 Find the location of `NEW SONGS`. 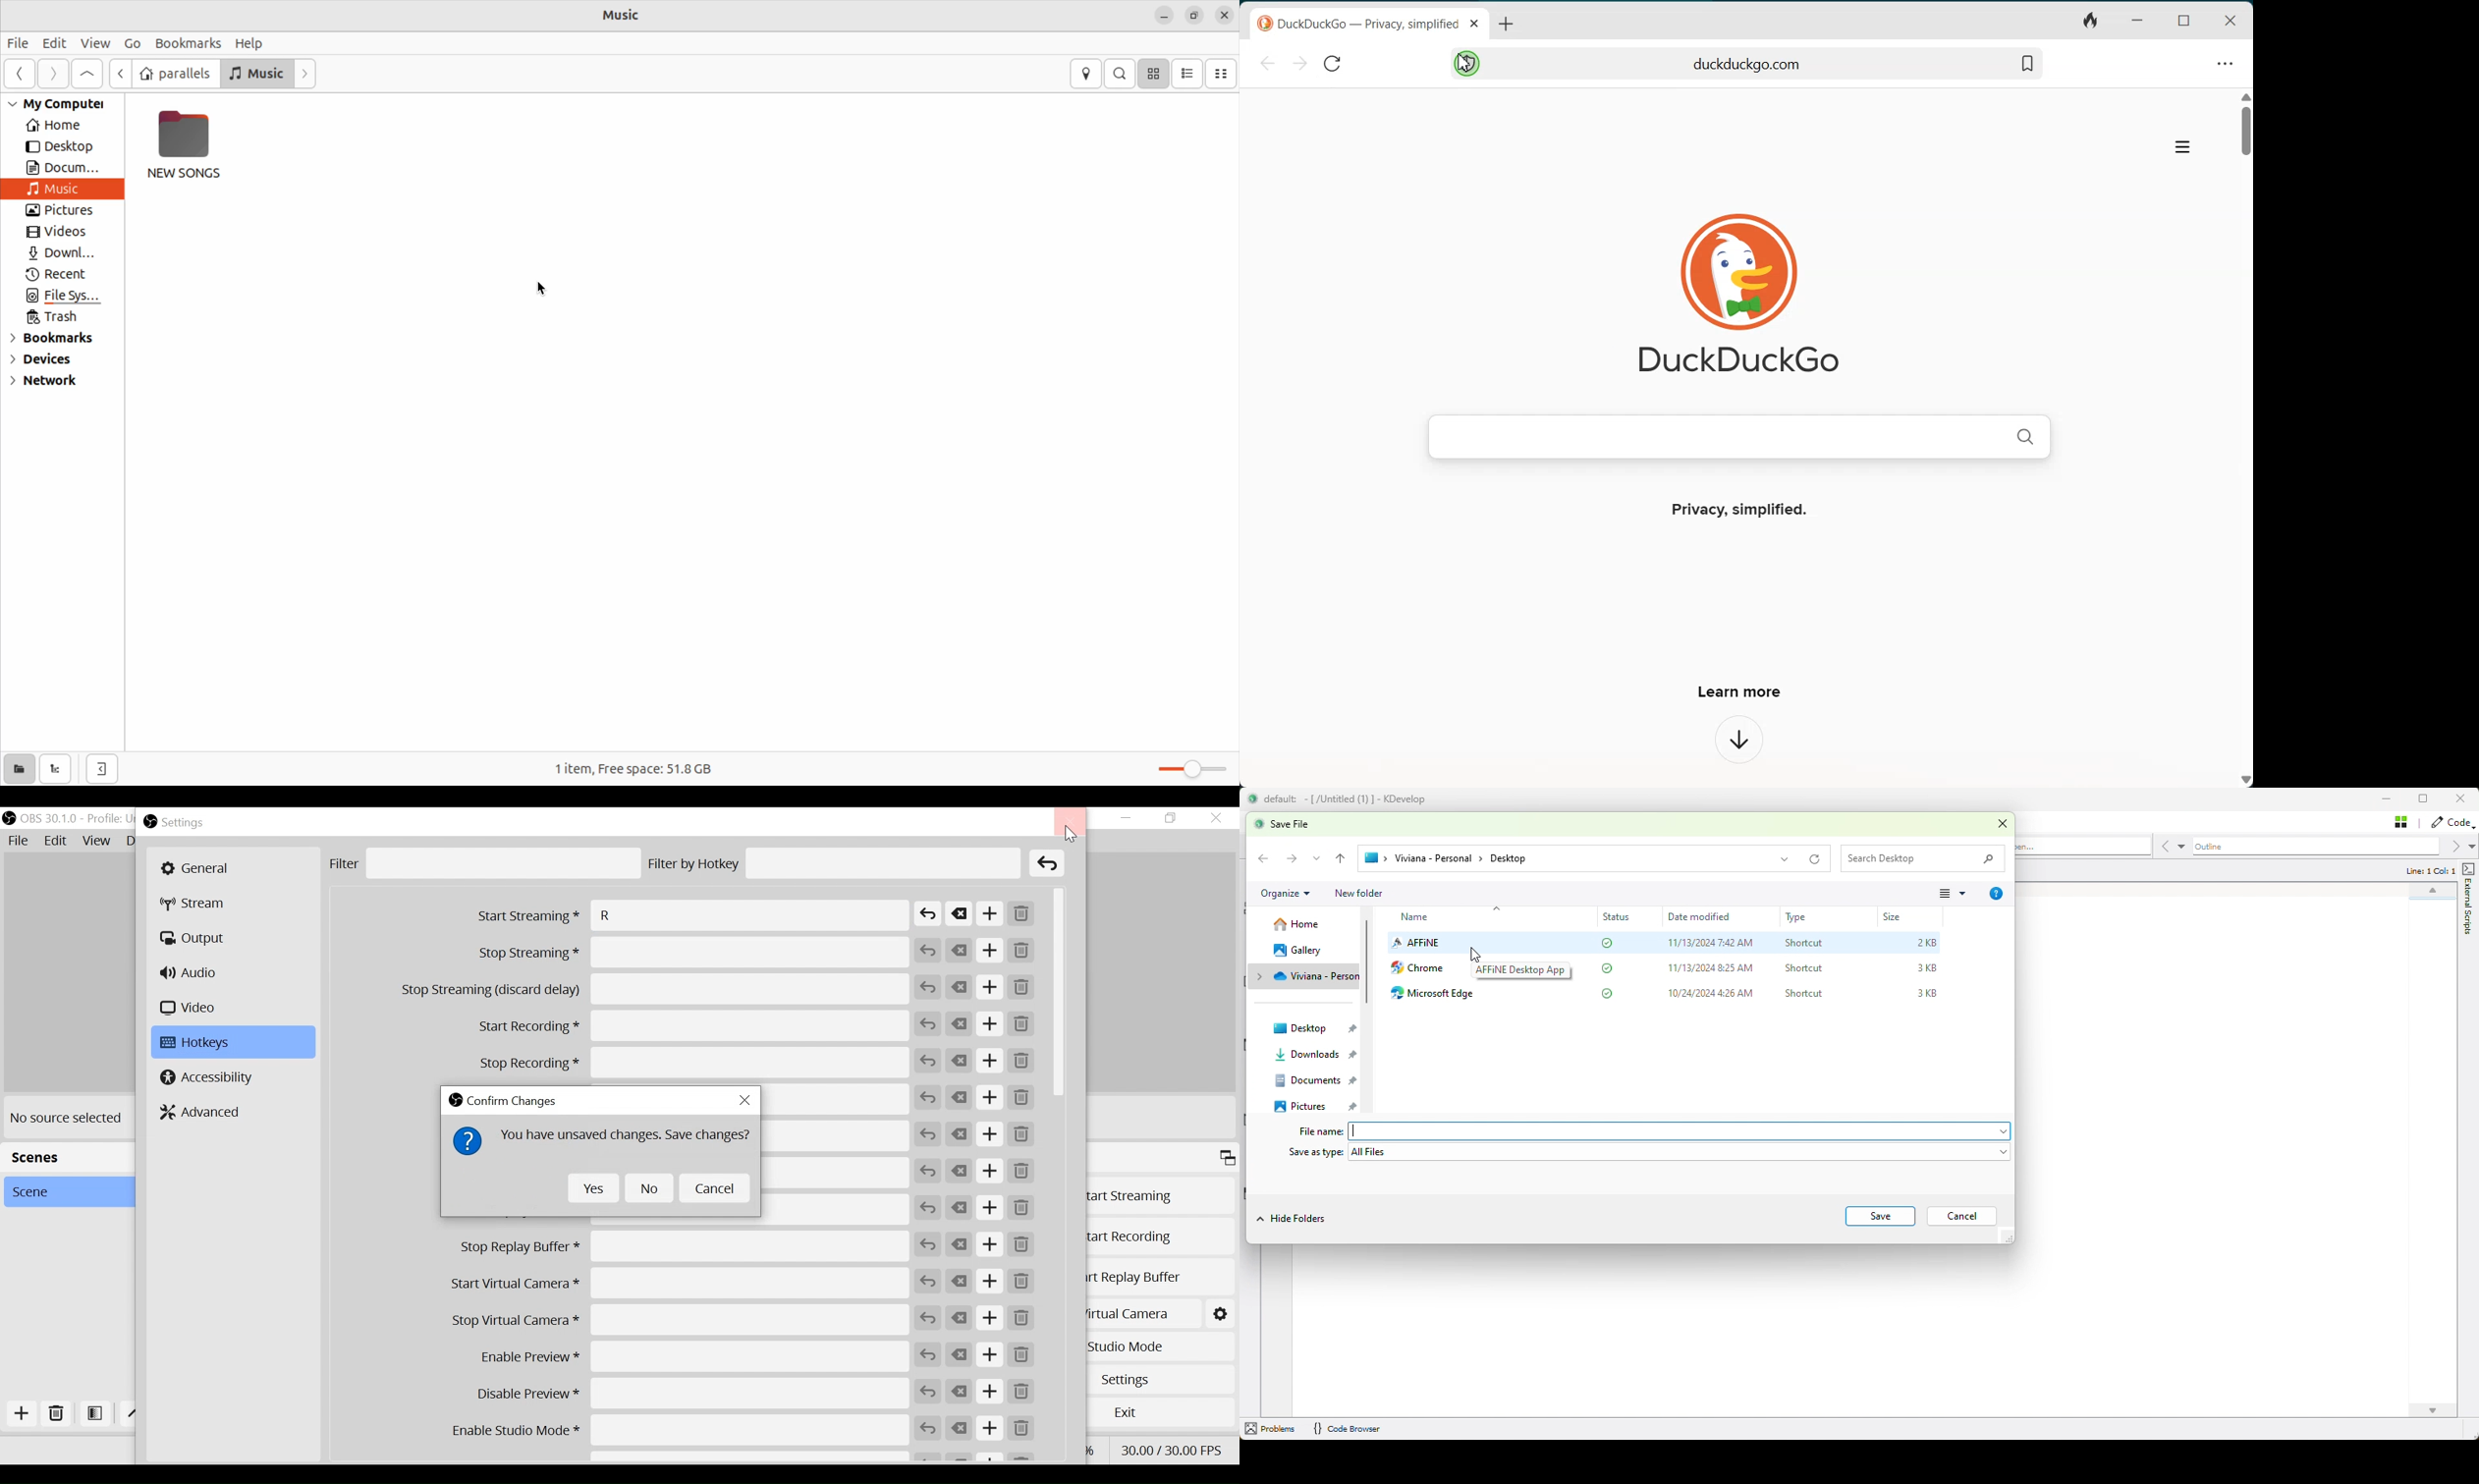

NEW SONGS is located at coordinates (190, 148).